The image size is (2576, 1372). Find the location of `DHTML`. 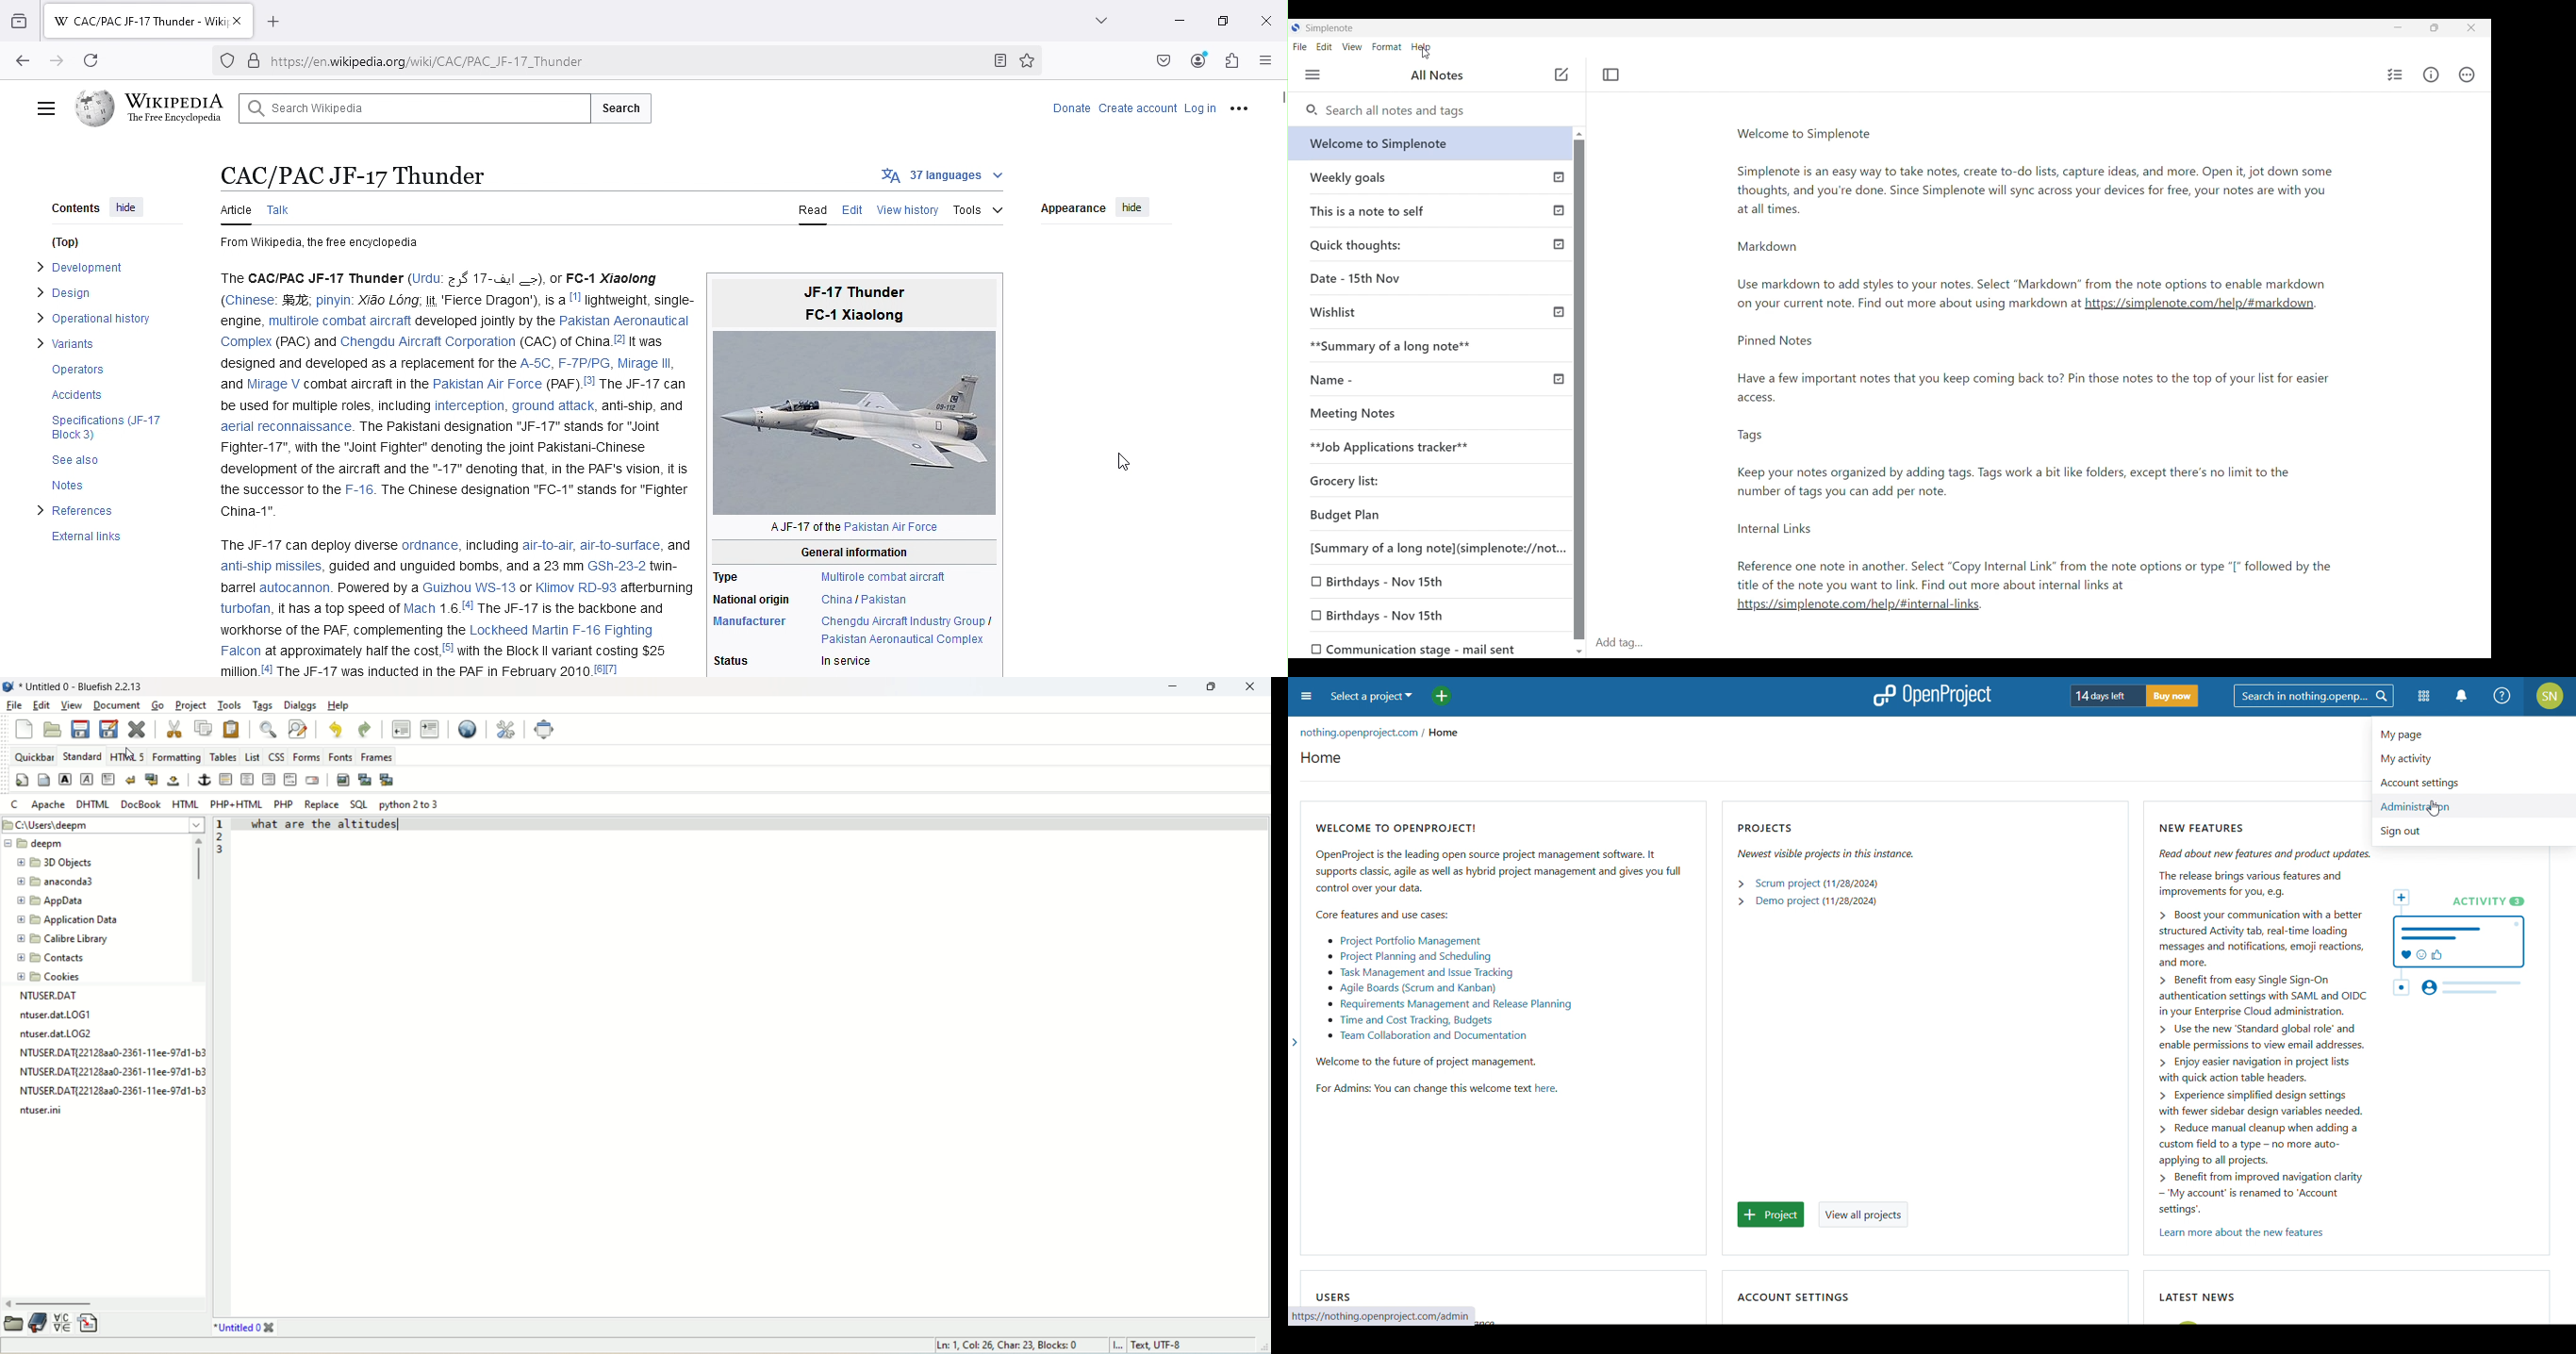

DHTML is located at coordinates (94, 804).